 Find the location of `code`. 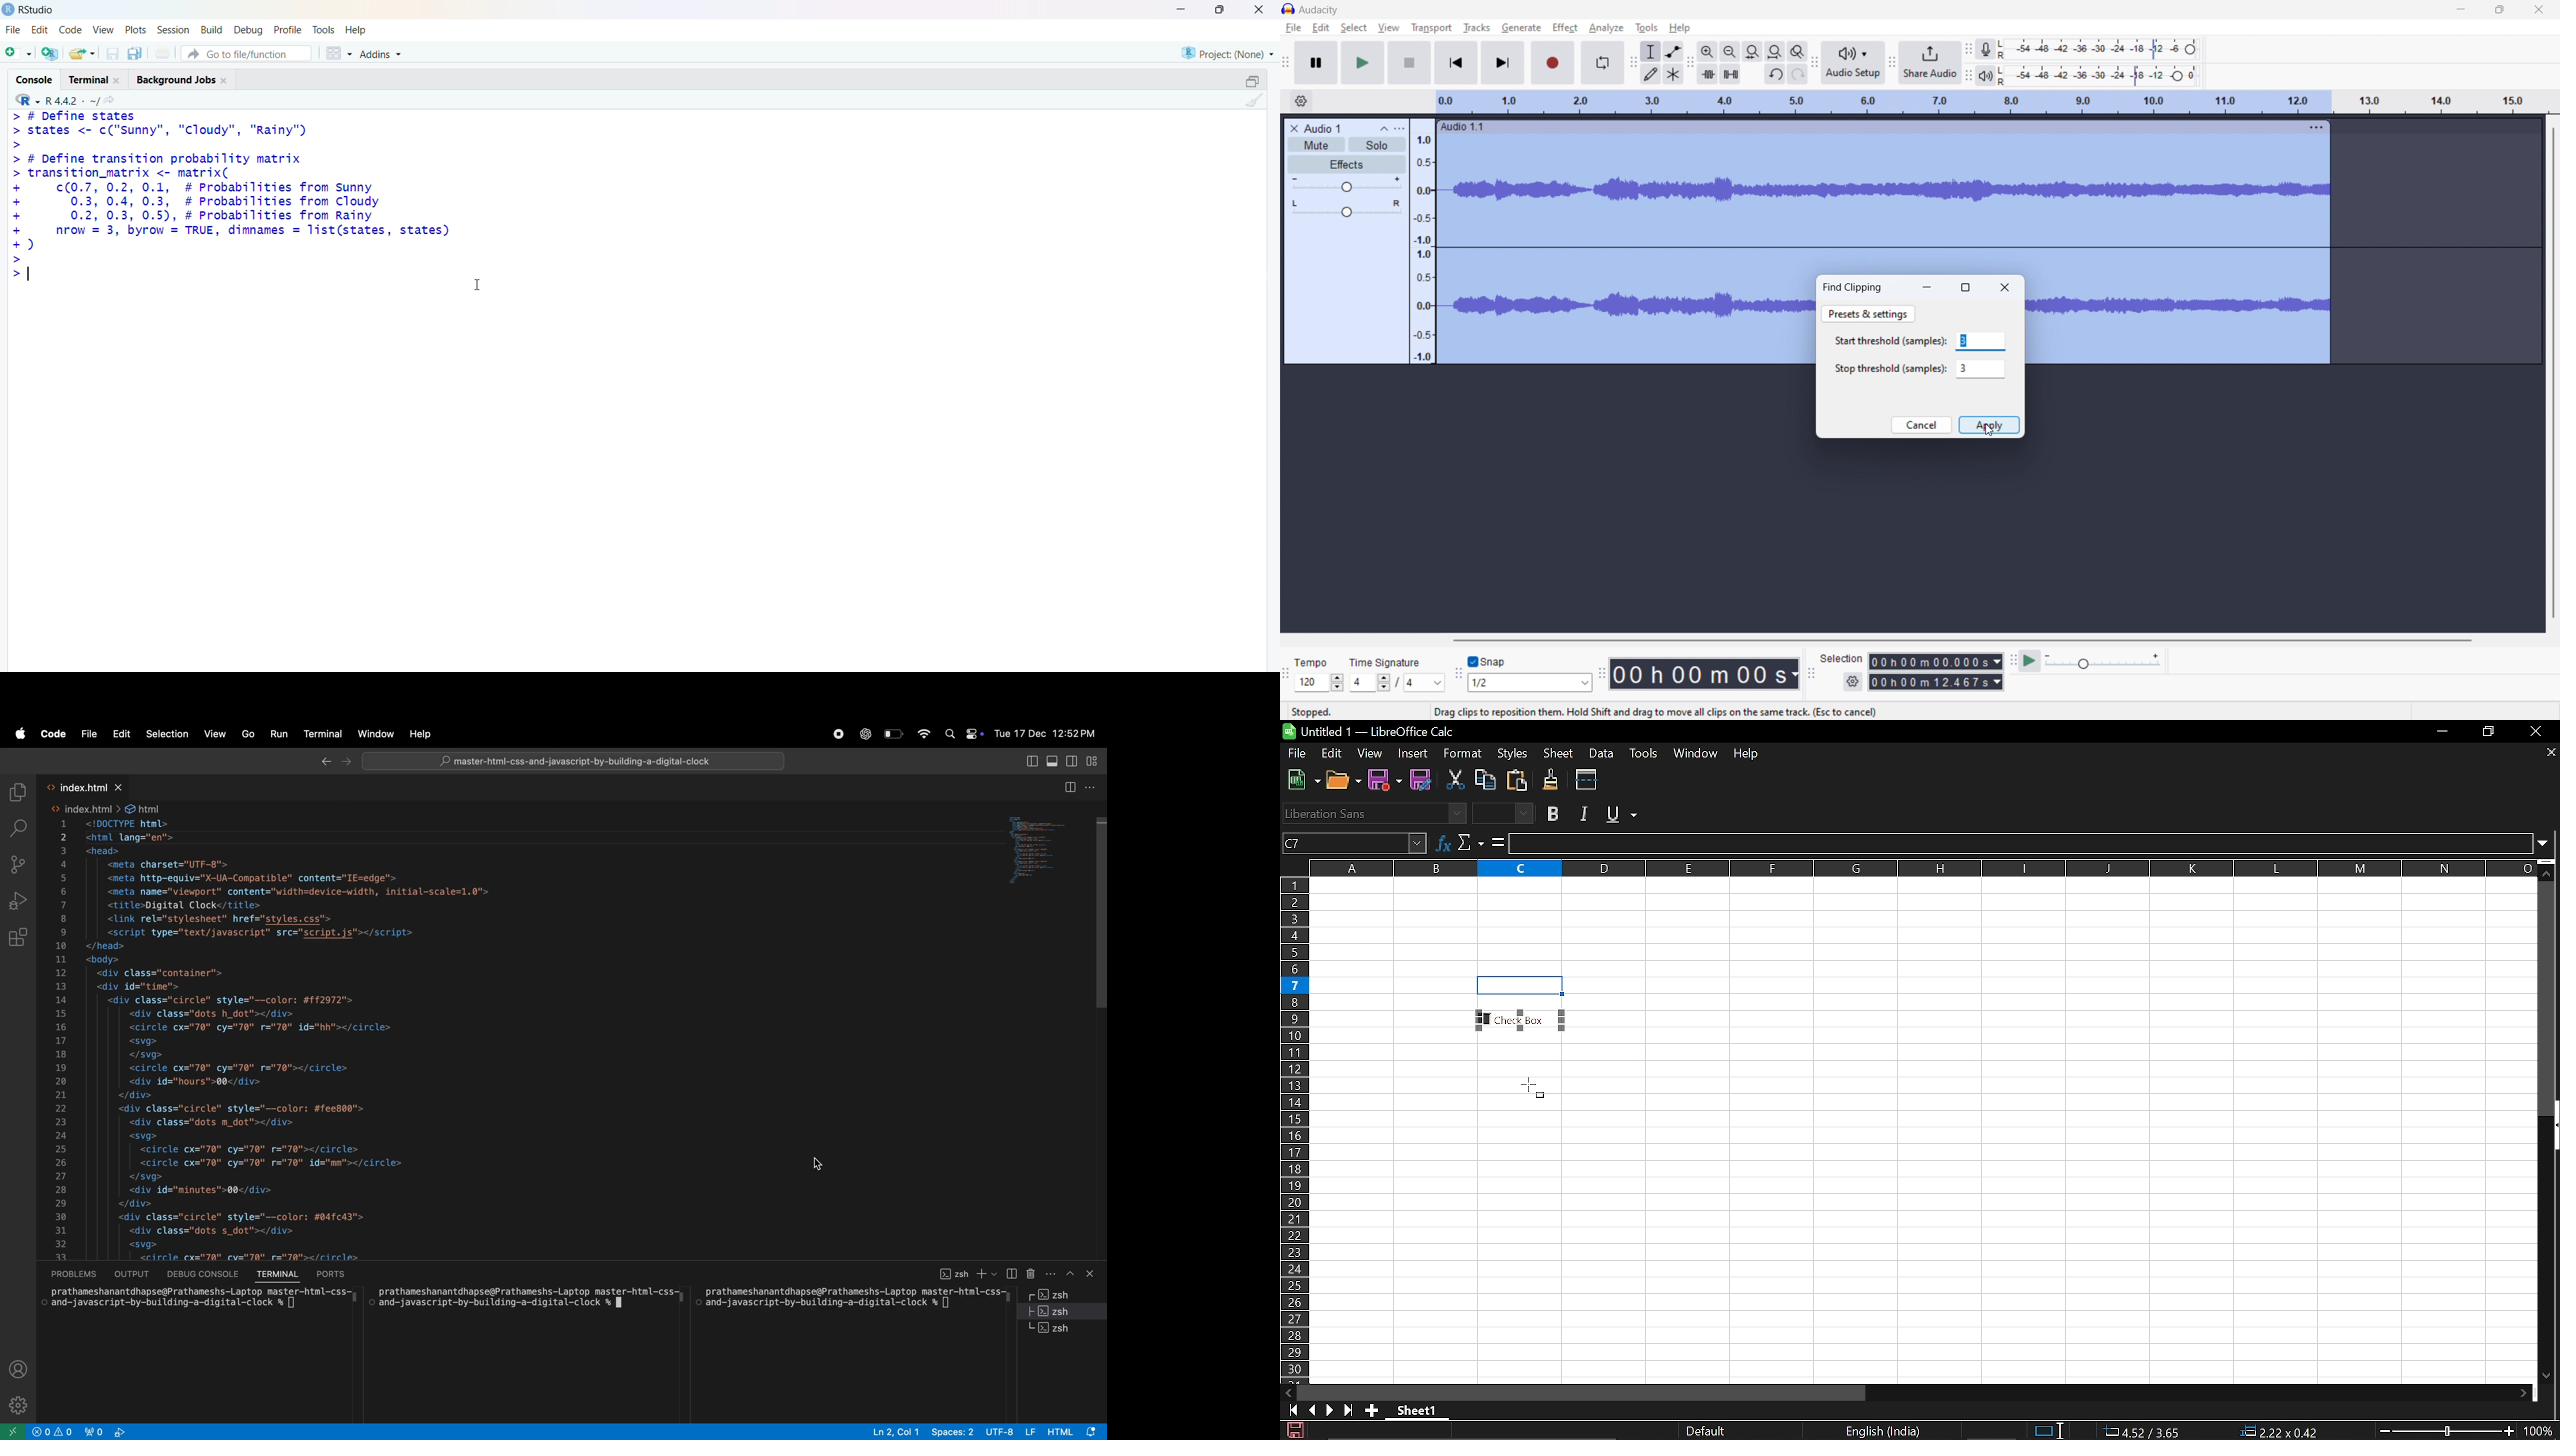

code is located at coordinates (73, 28).